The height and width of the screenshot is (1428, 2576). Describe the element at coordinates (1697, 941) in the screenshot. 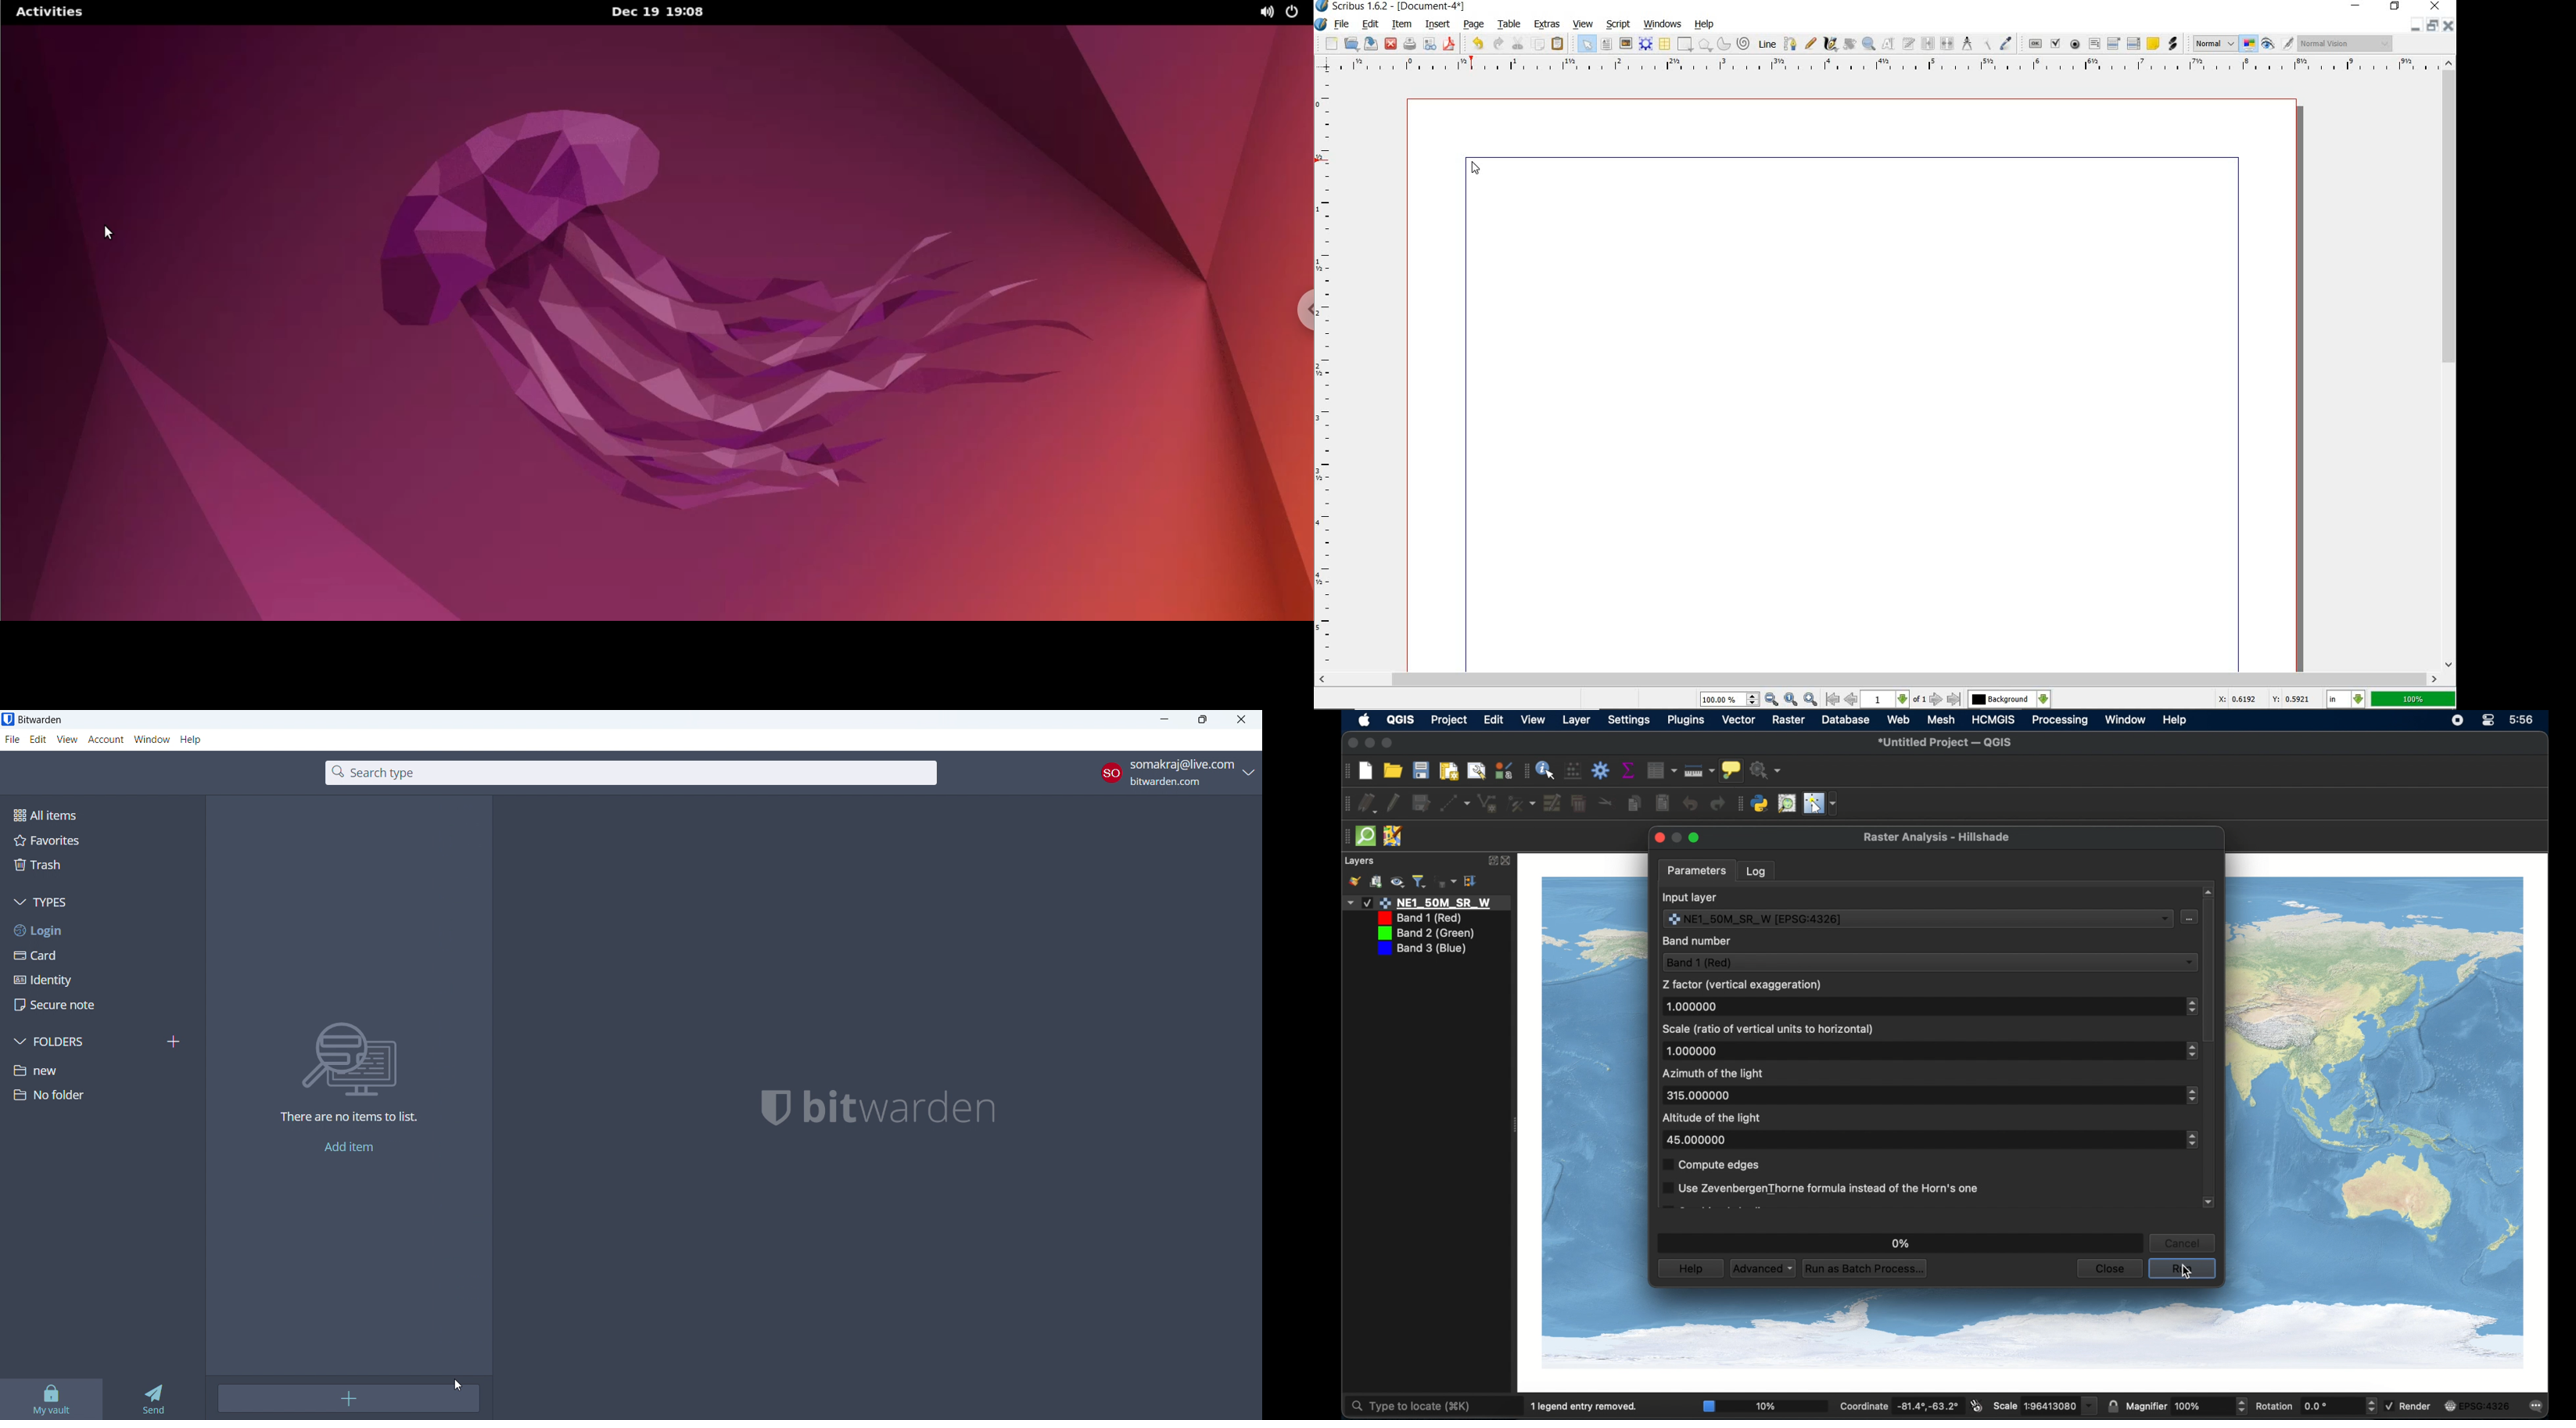

I see `band number` at that location.